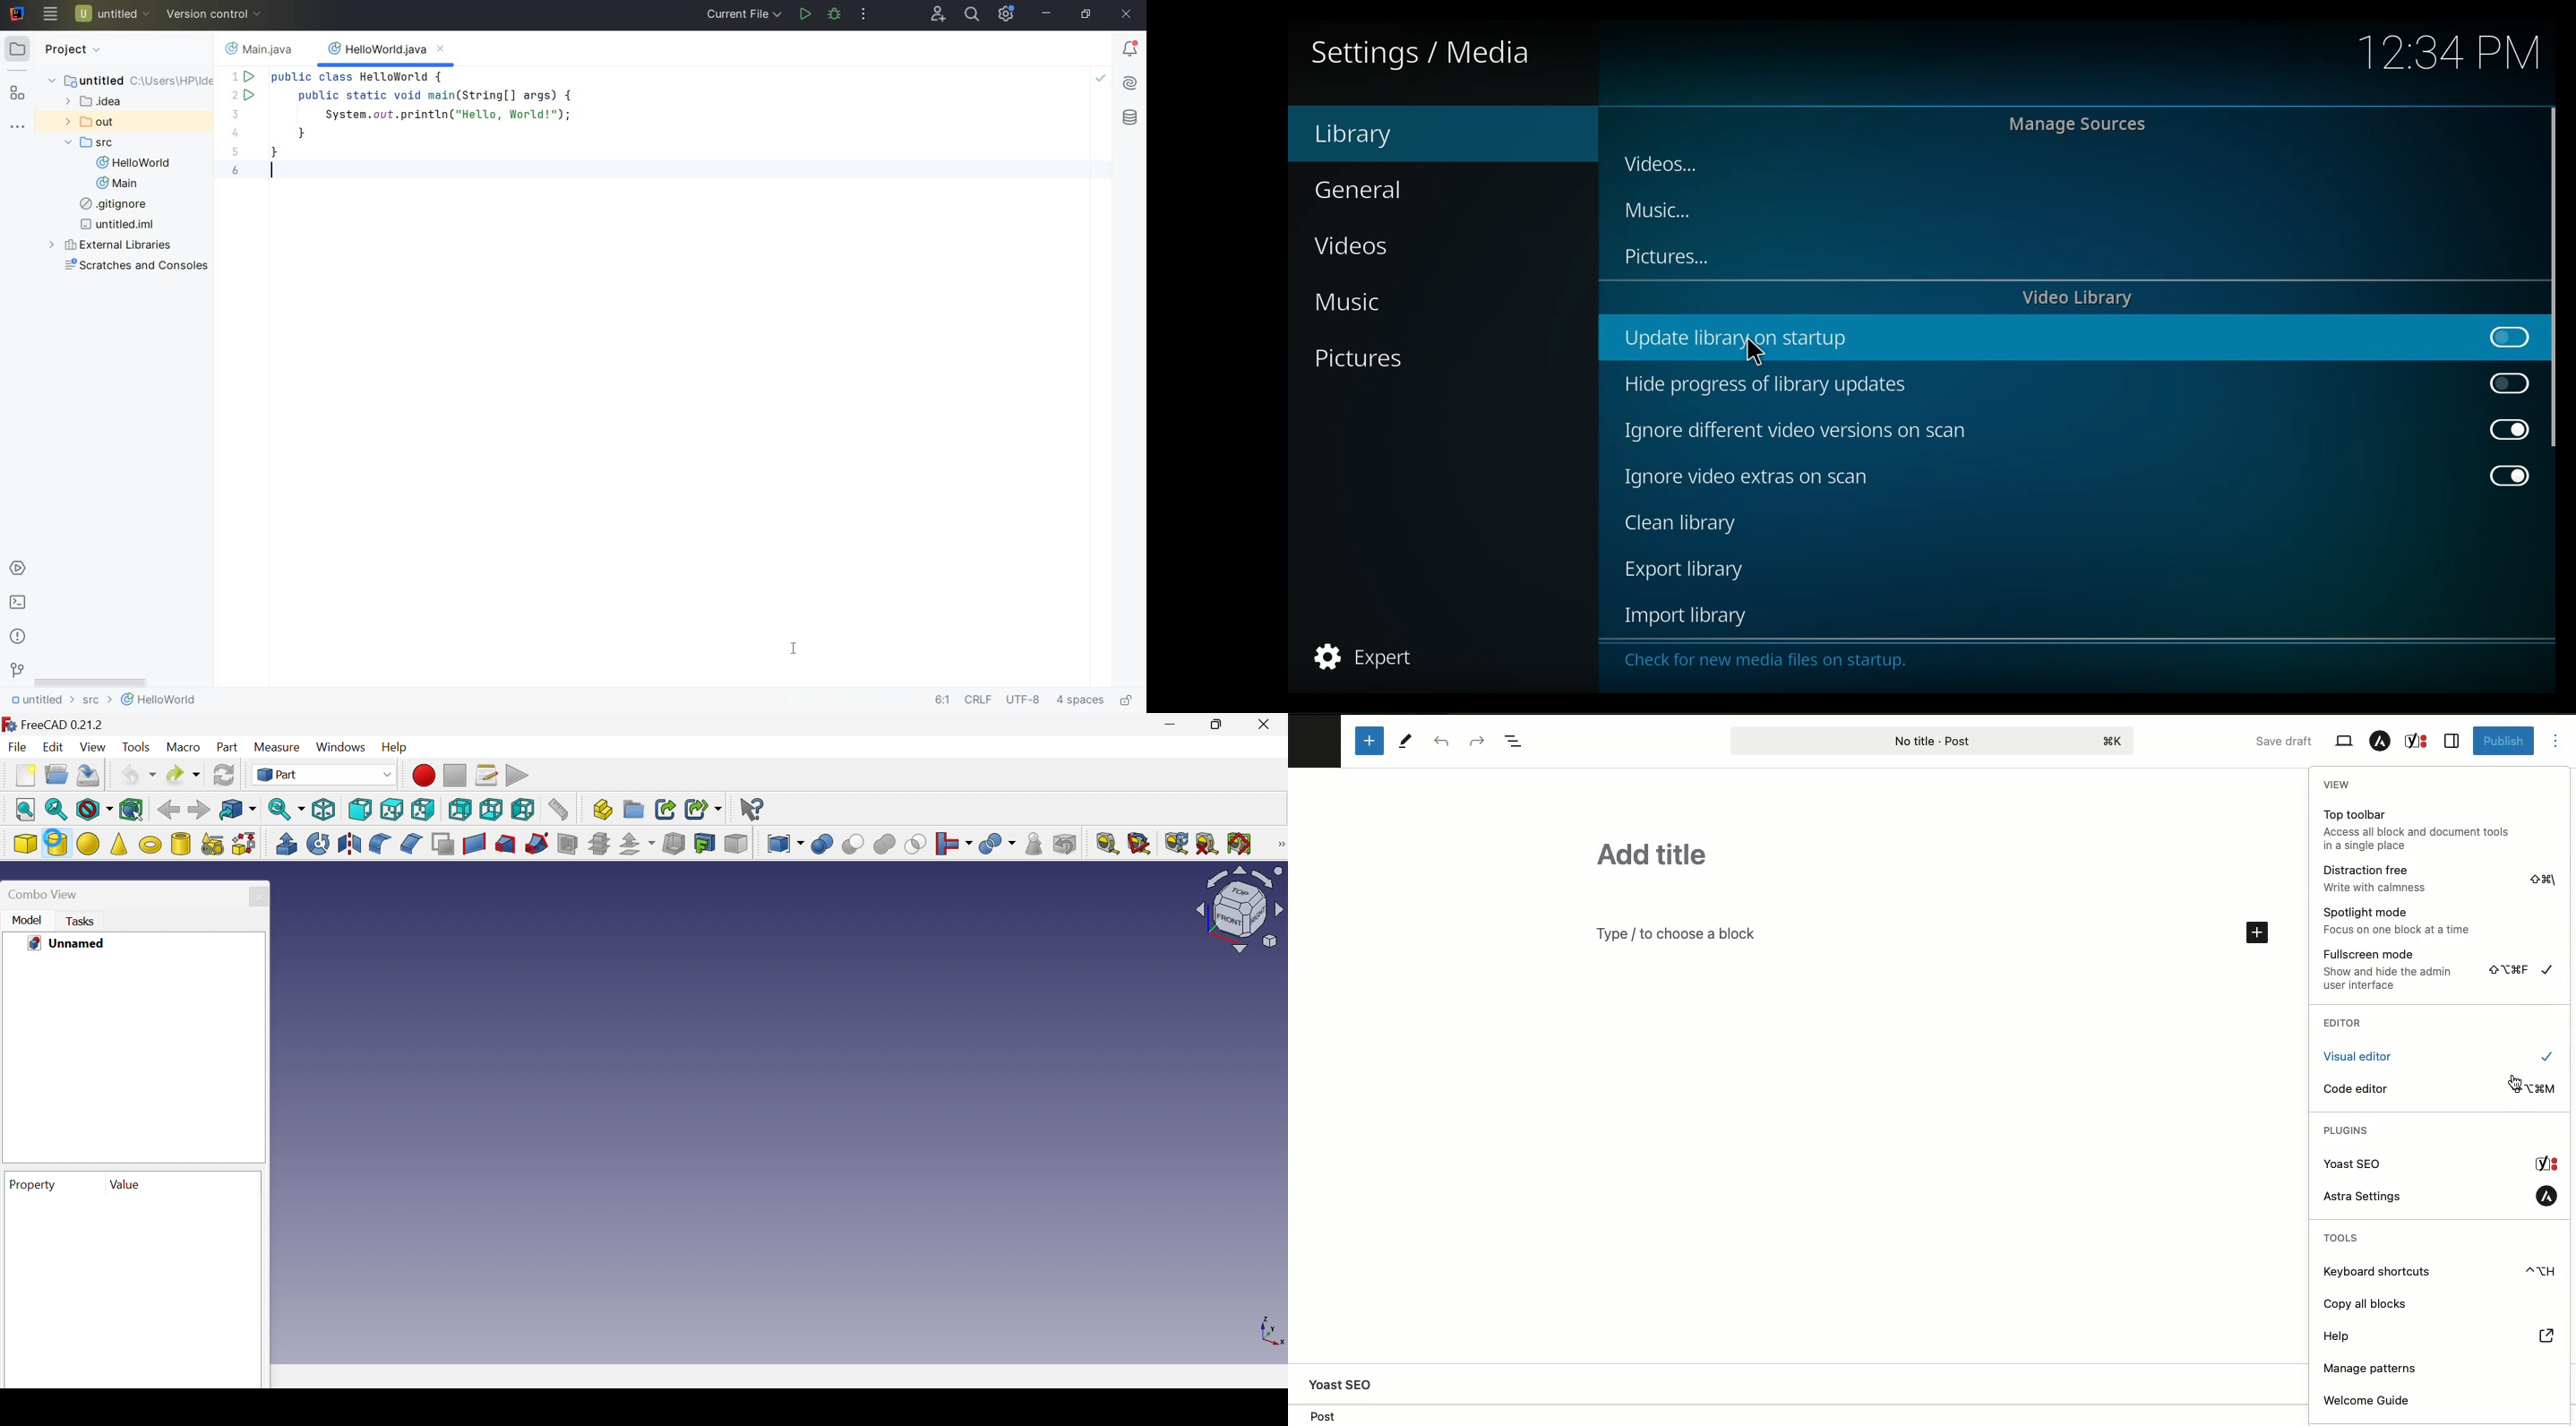  Describe the element at coordinates (54, 722) in the screenshot. I see `FREECAD 0.21.2` at that location.